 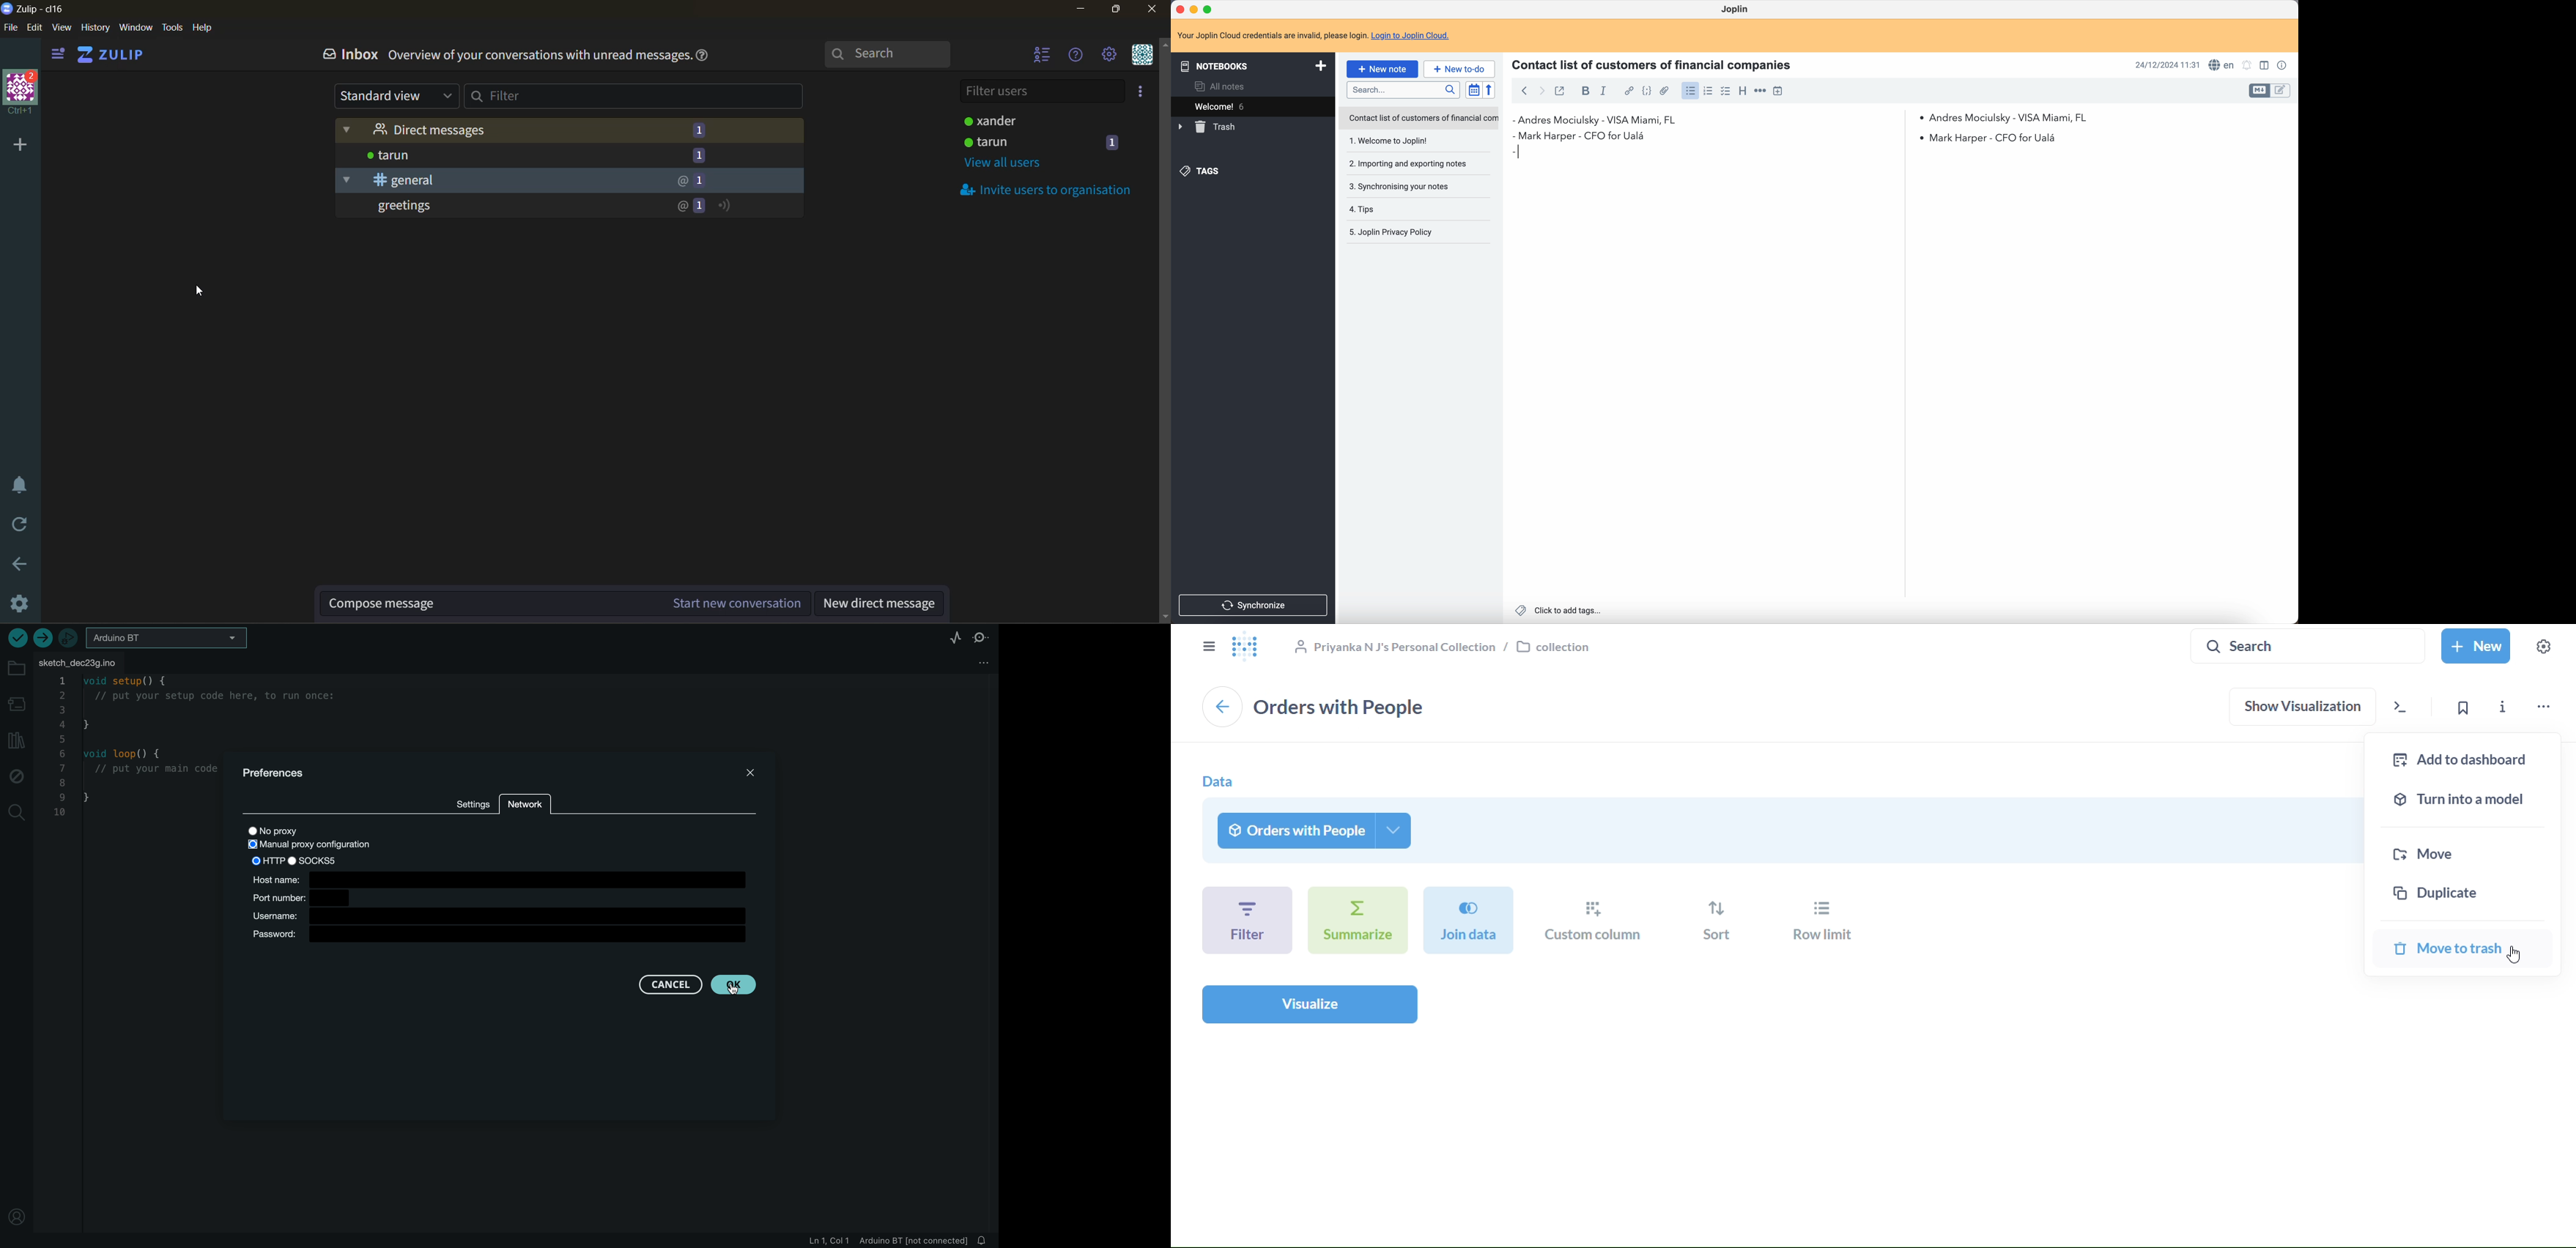 I want to click on Joplin, so click(x=1734, y=9).